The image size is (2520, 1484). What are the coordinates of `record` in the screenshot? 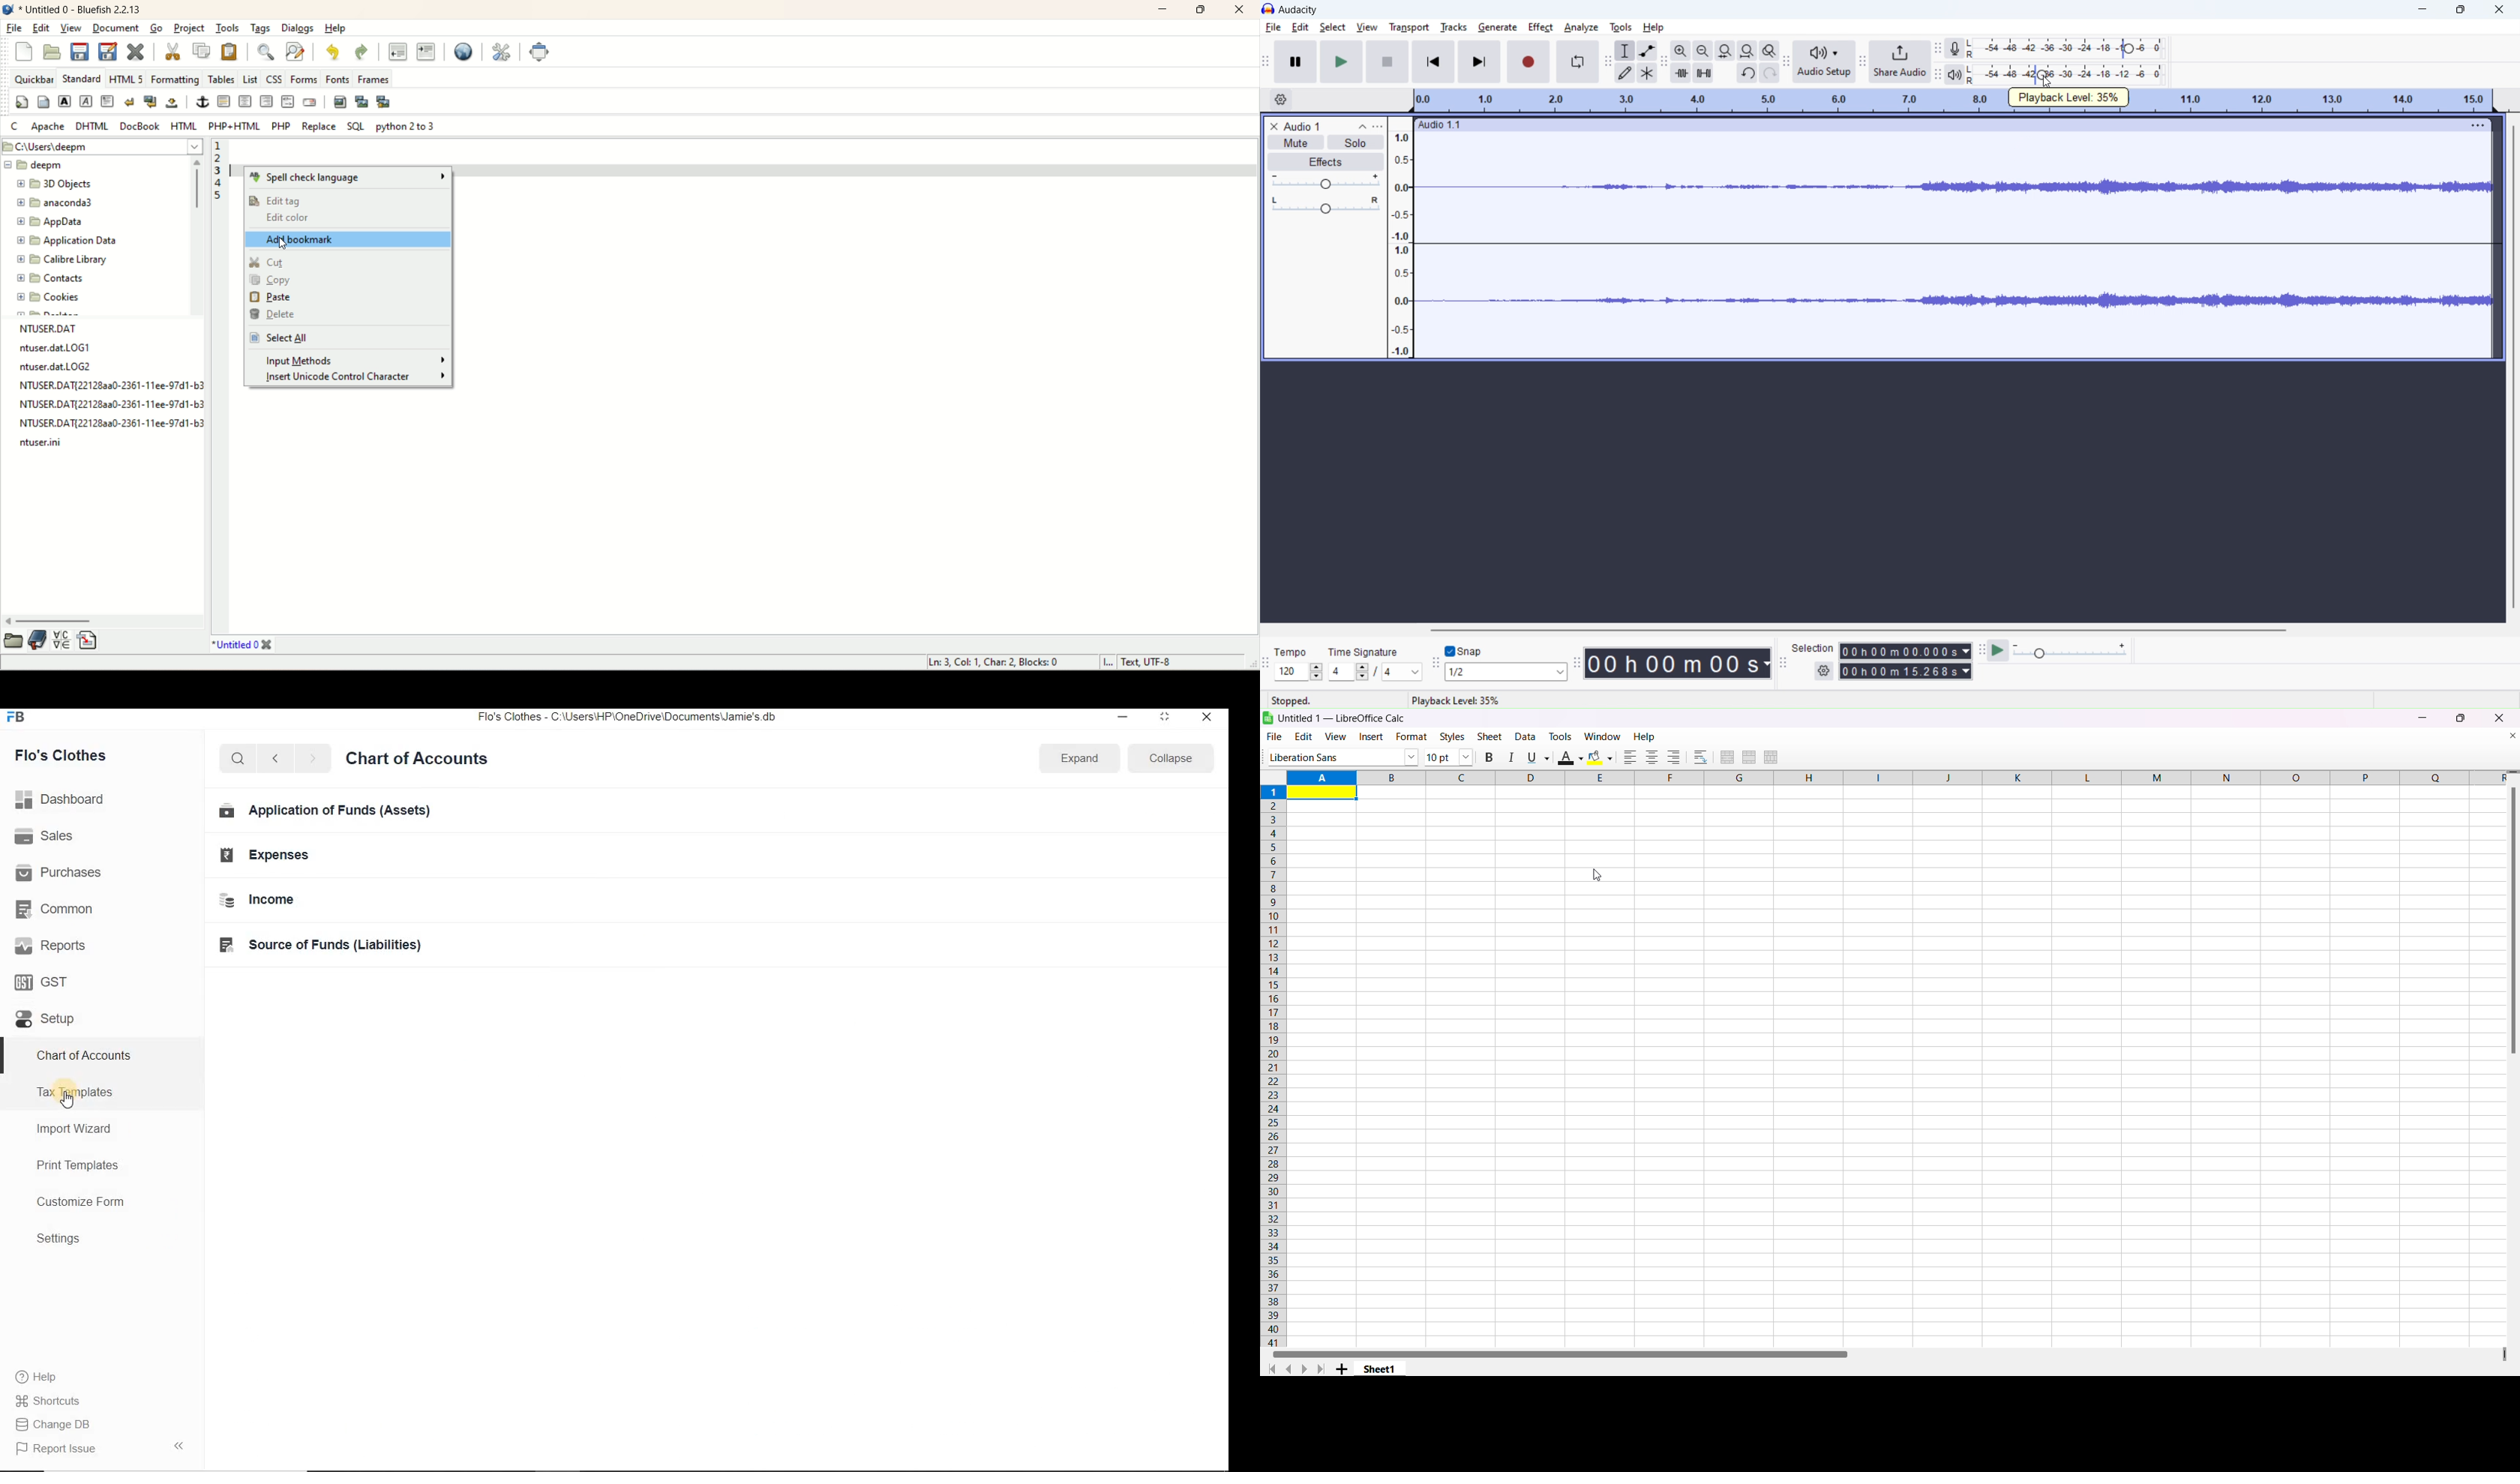 It's located at (1528, 62).